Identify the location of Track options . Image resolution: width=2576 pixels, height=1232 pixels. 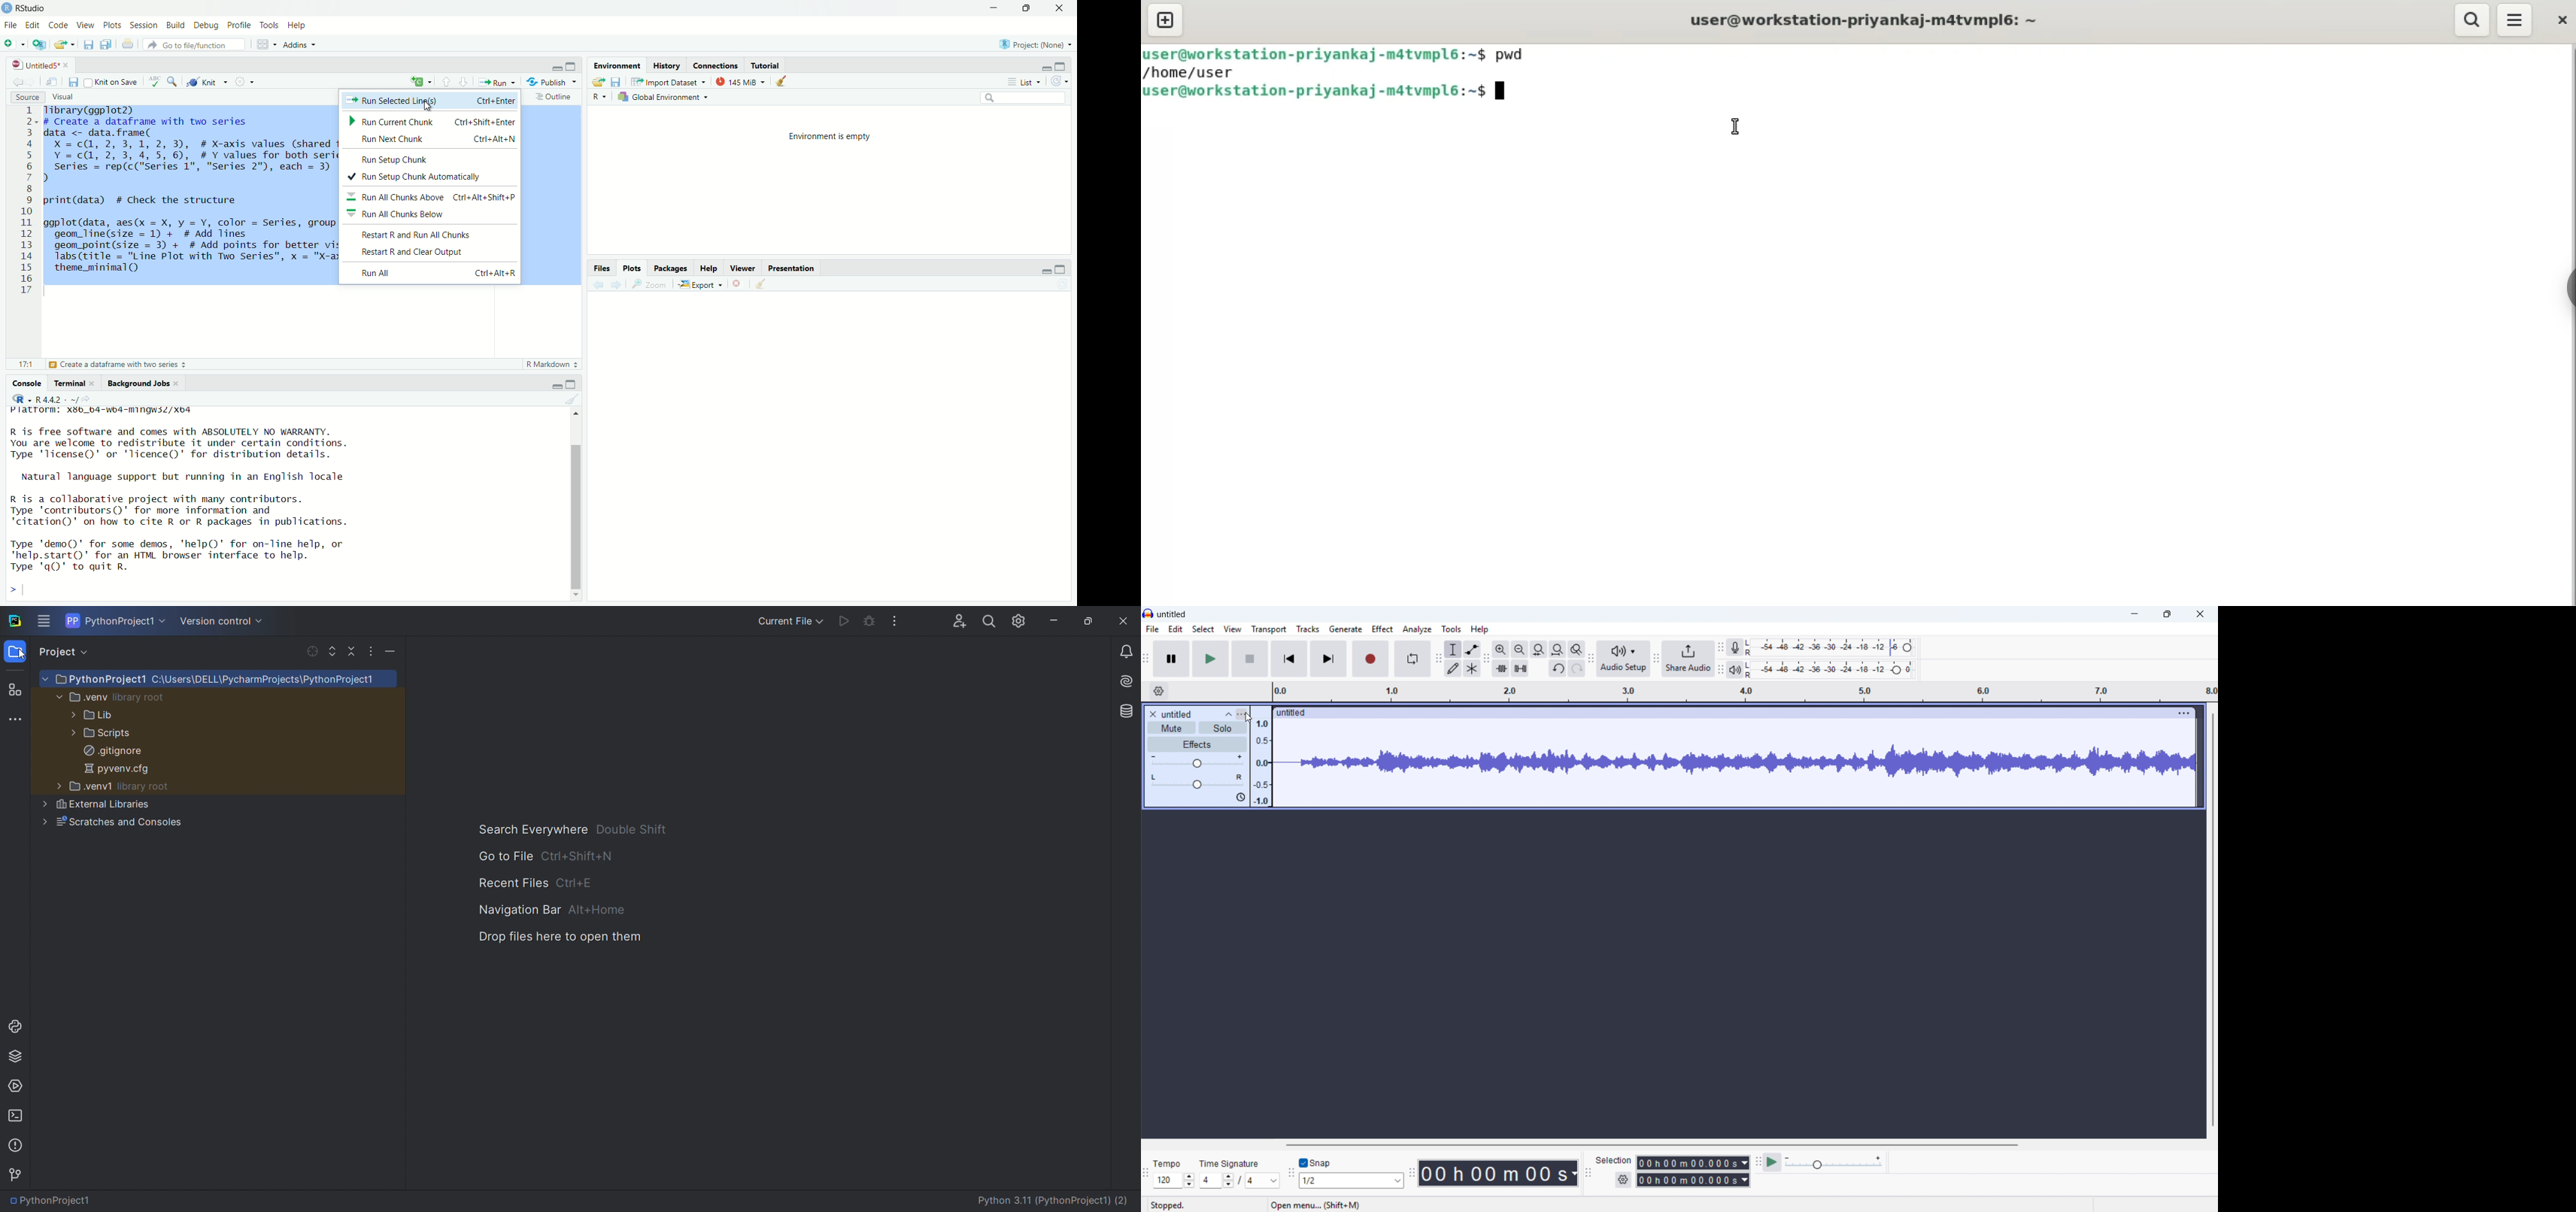
(2184, 713).